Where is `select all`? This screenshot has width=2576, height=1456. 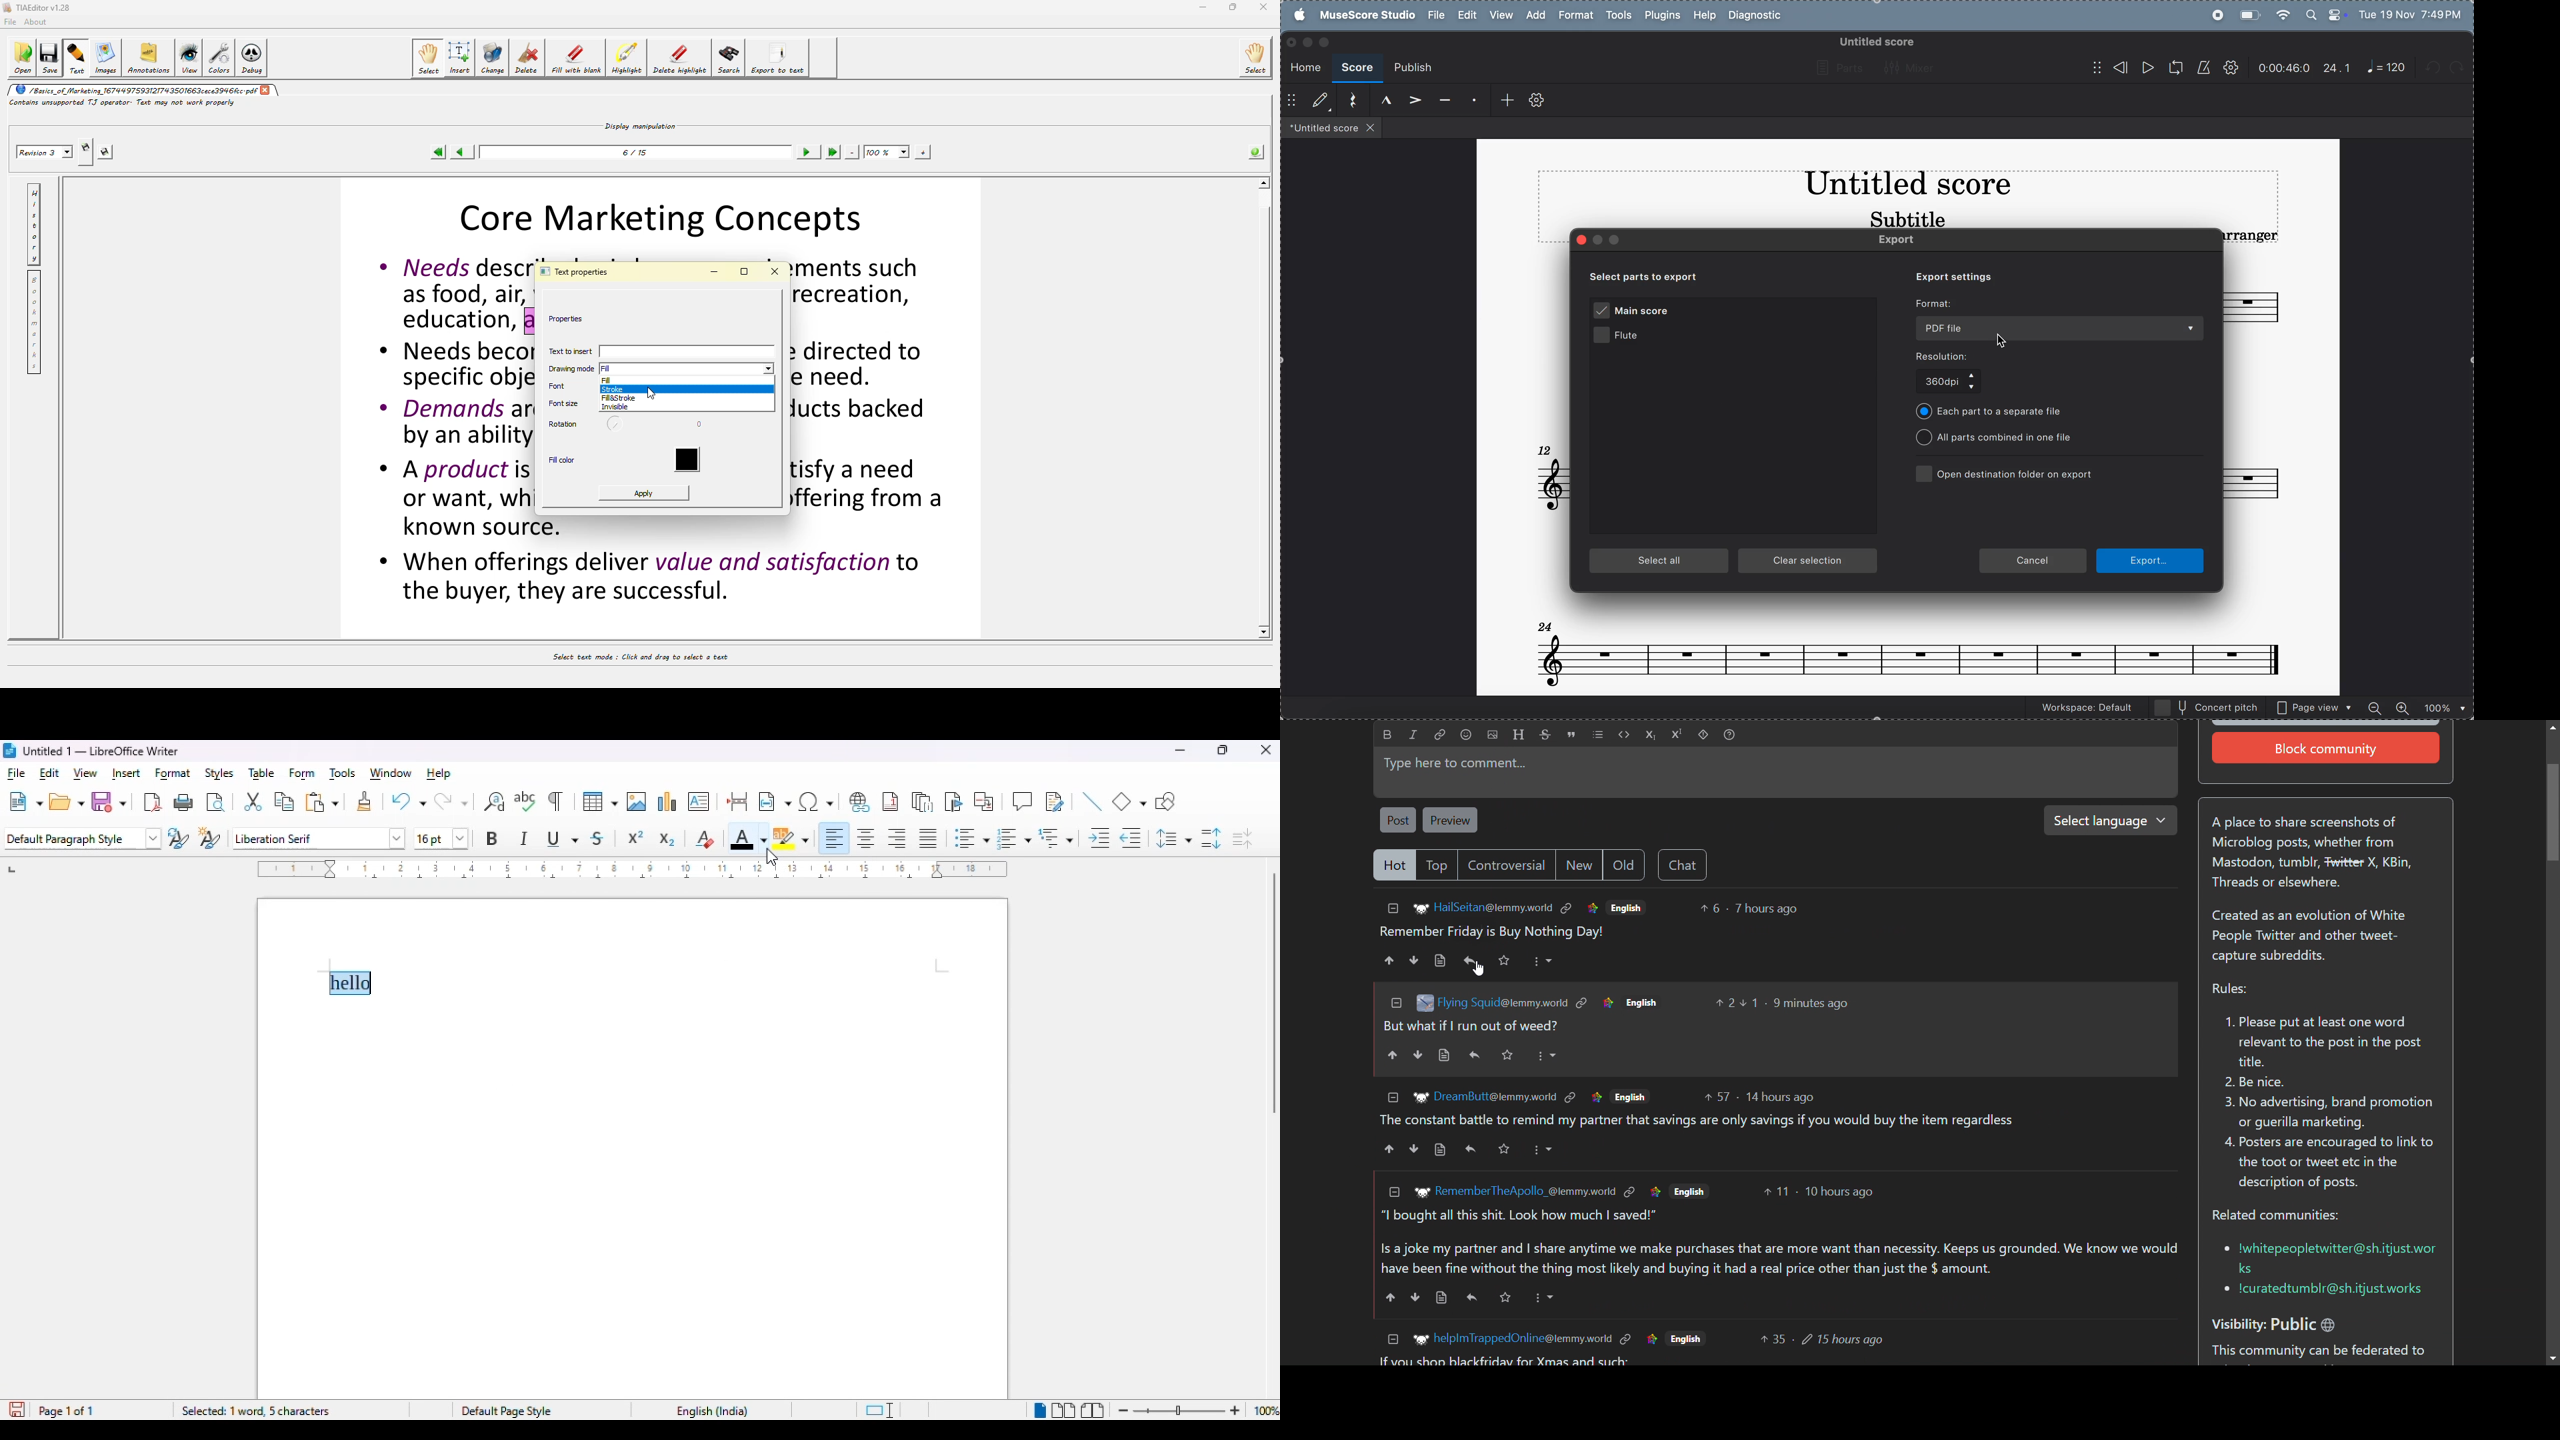
select all is located at coordinates (1660, 562).